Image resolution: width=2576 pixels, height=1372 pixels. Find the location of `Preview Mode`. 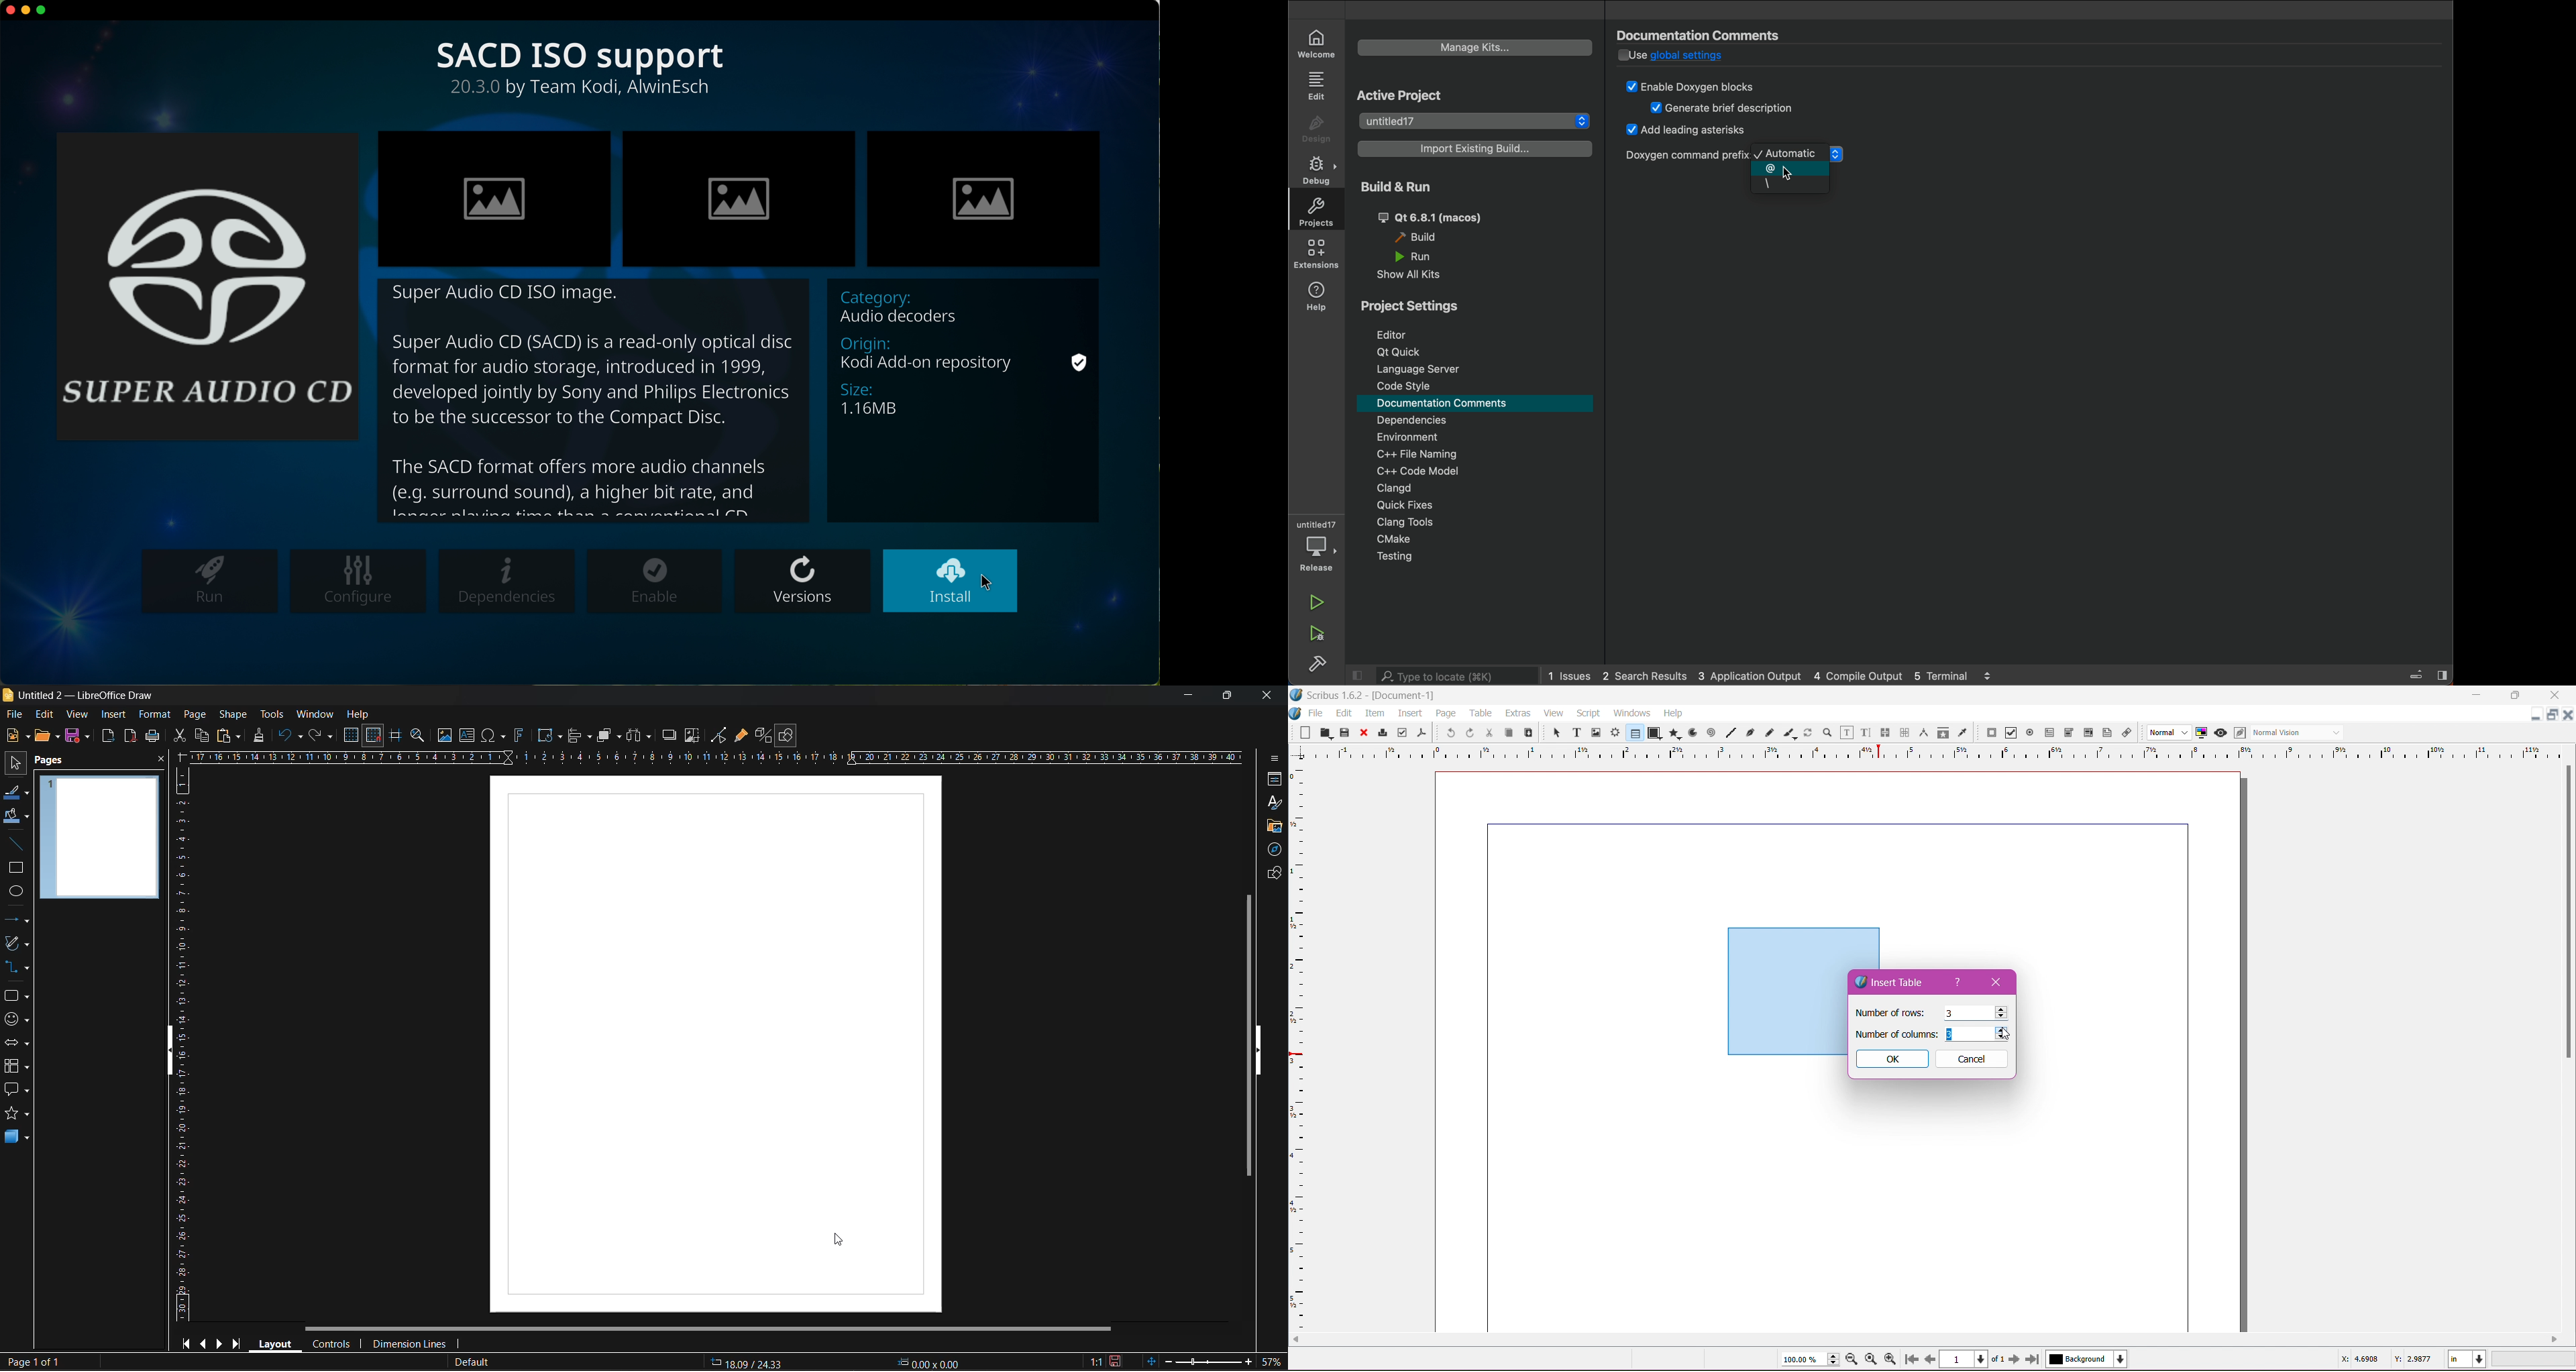

Preview Mode is located at coordinates (2220, 732).